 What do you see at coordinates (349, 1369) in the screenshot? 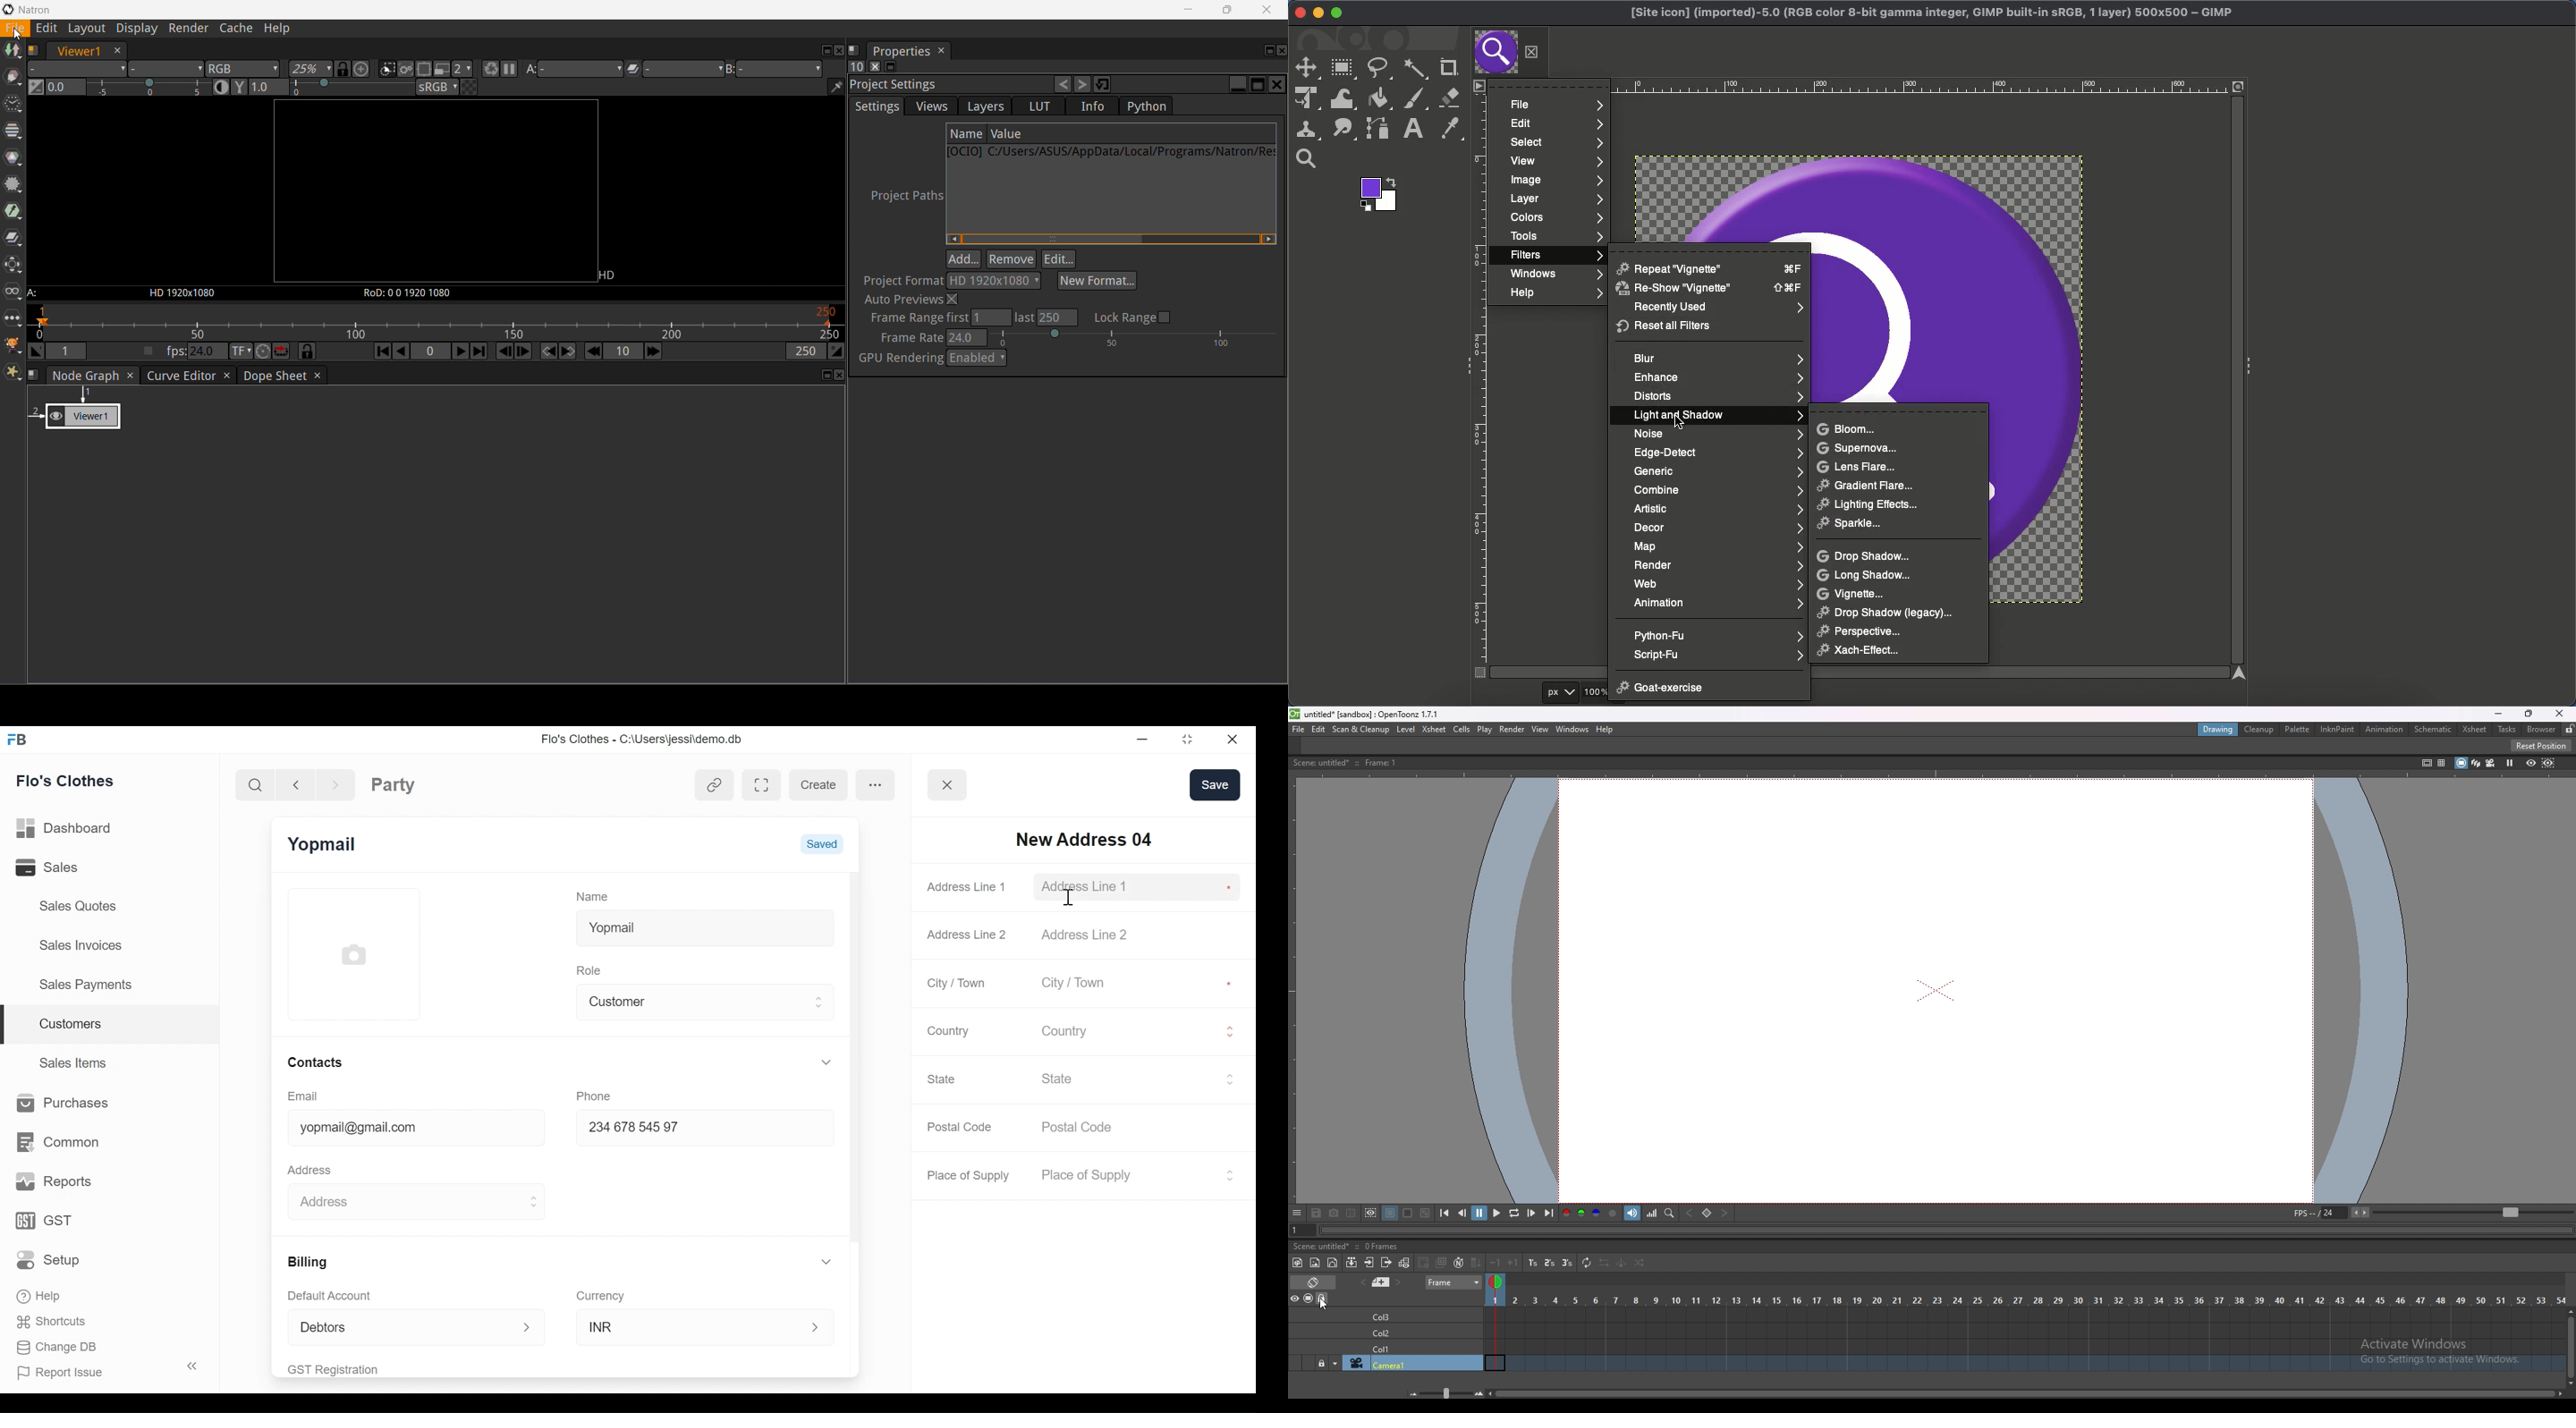
I see `GST Registration` at bounding box center [349, 1369].